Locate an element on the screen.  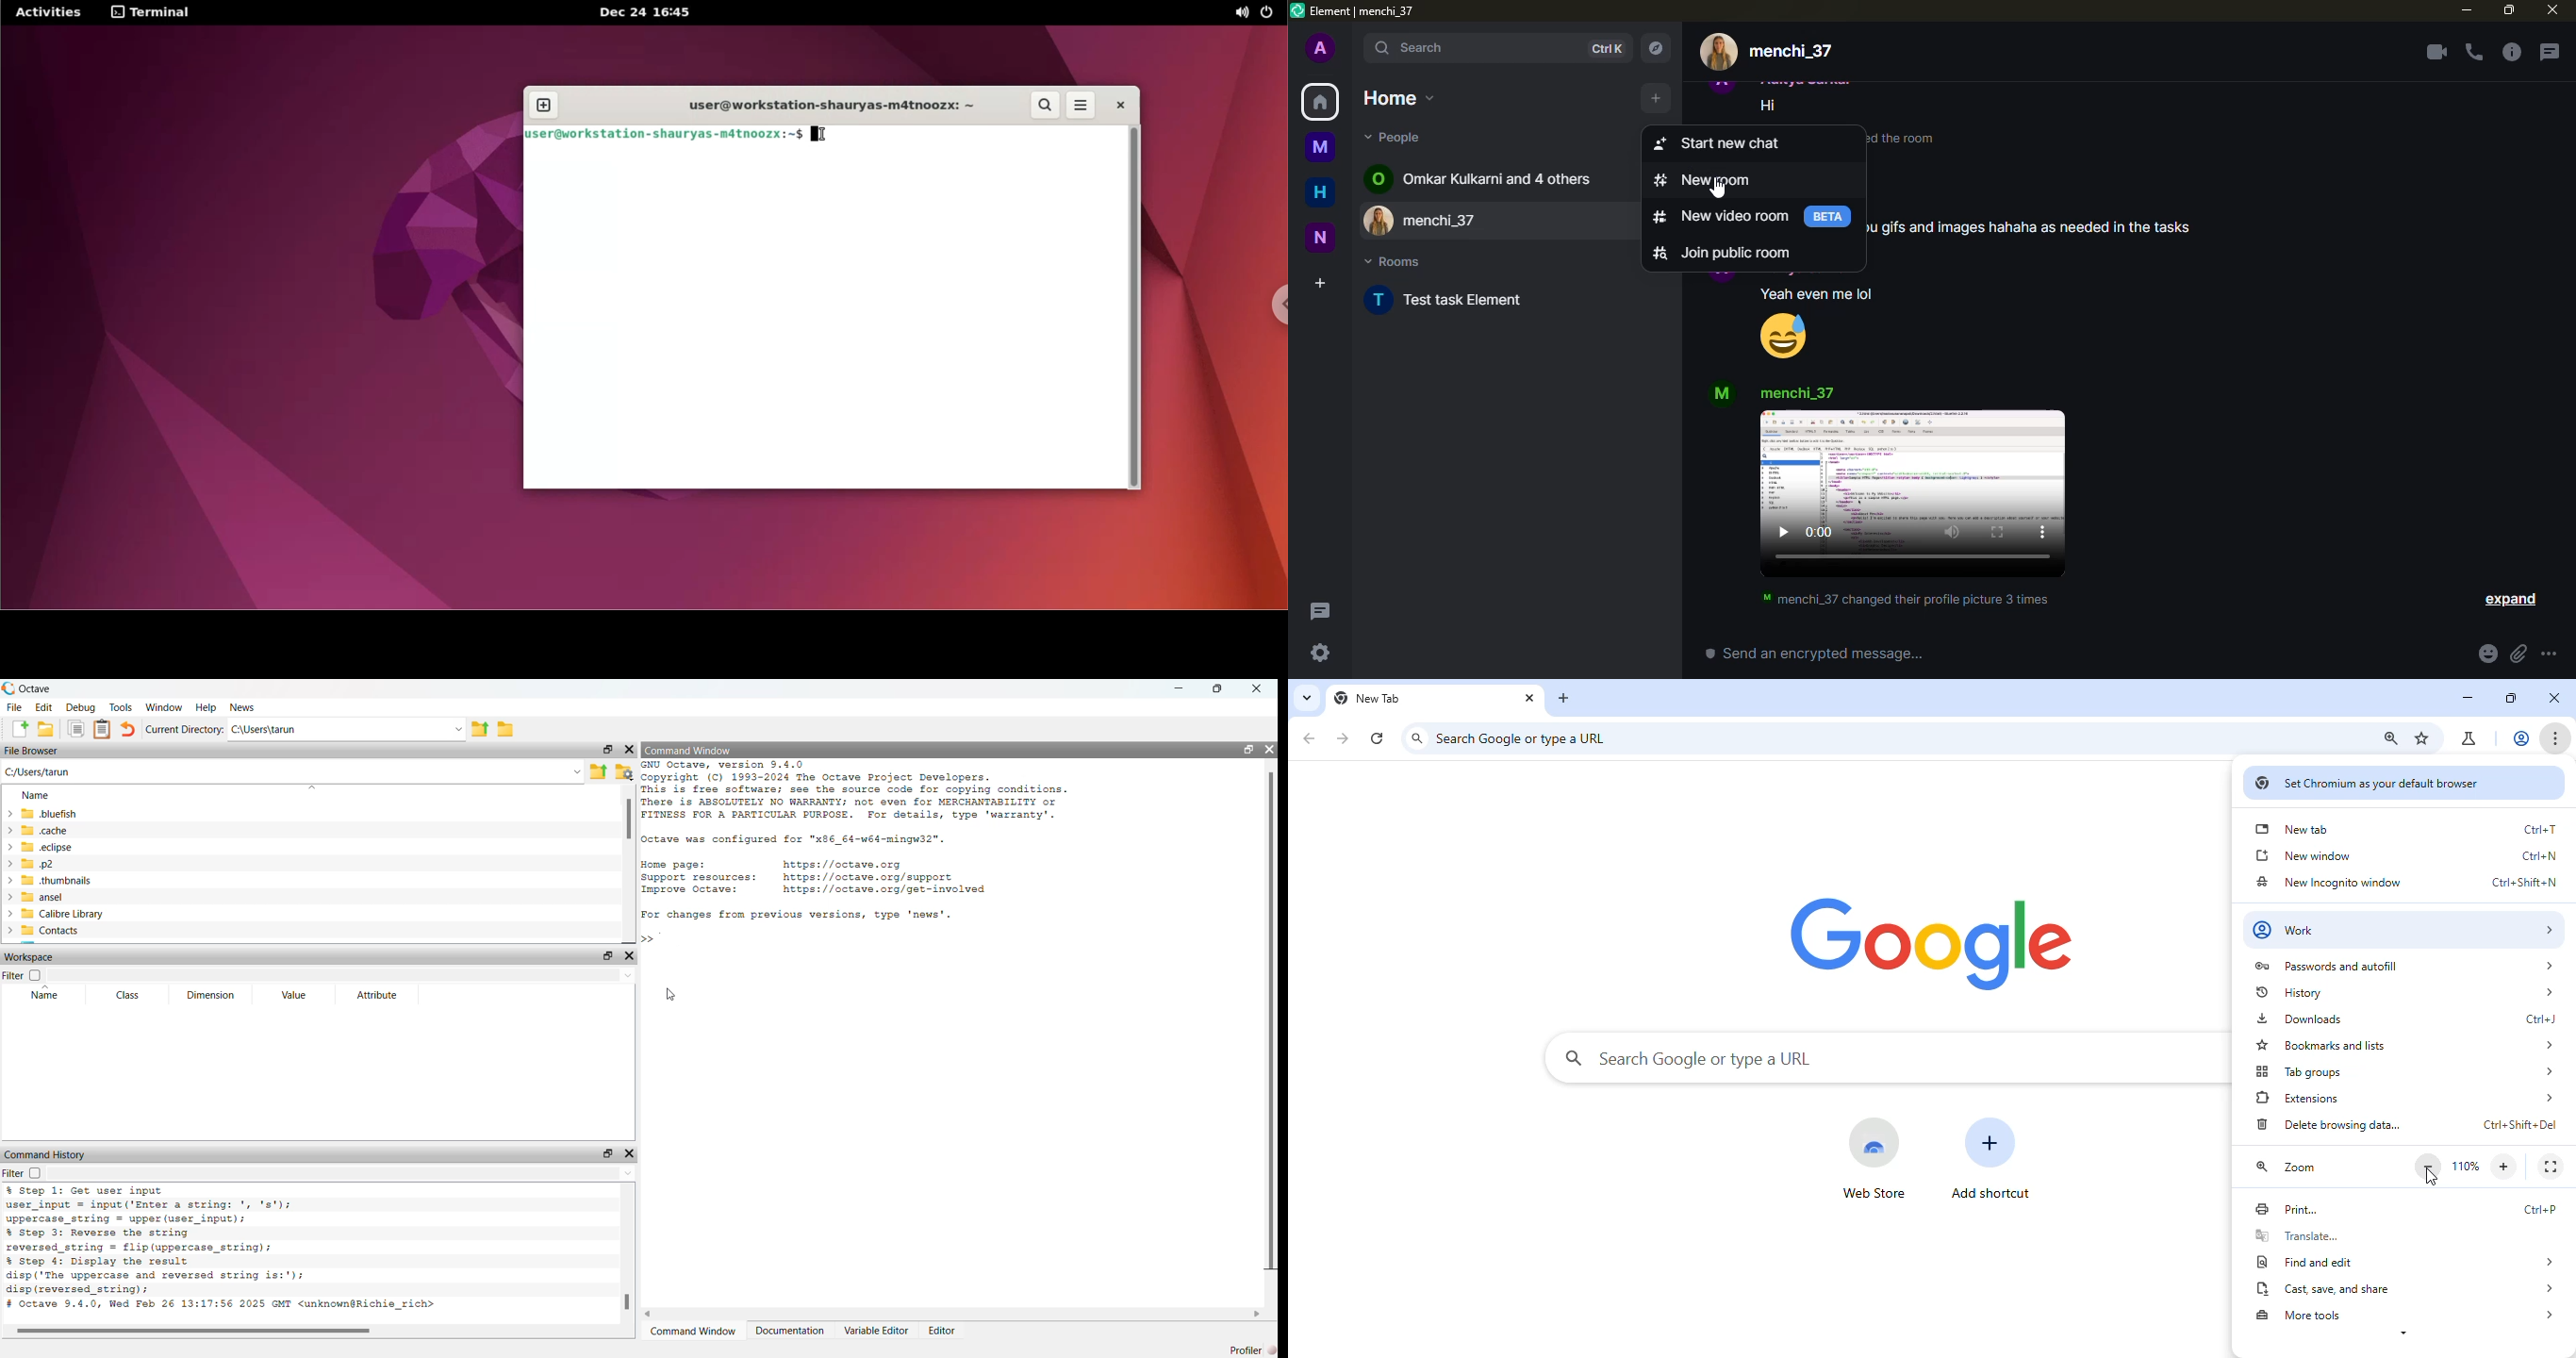
myspace is located at coordinates (1320, 146).